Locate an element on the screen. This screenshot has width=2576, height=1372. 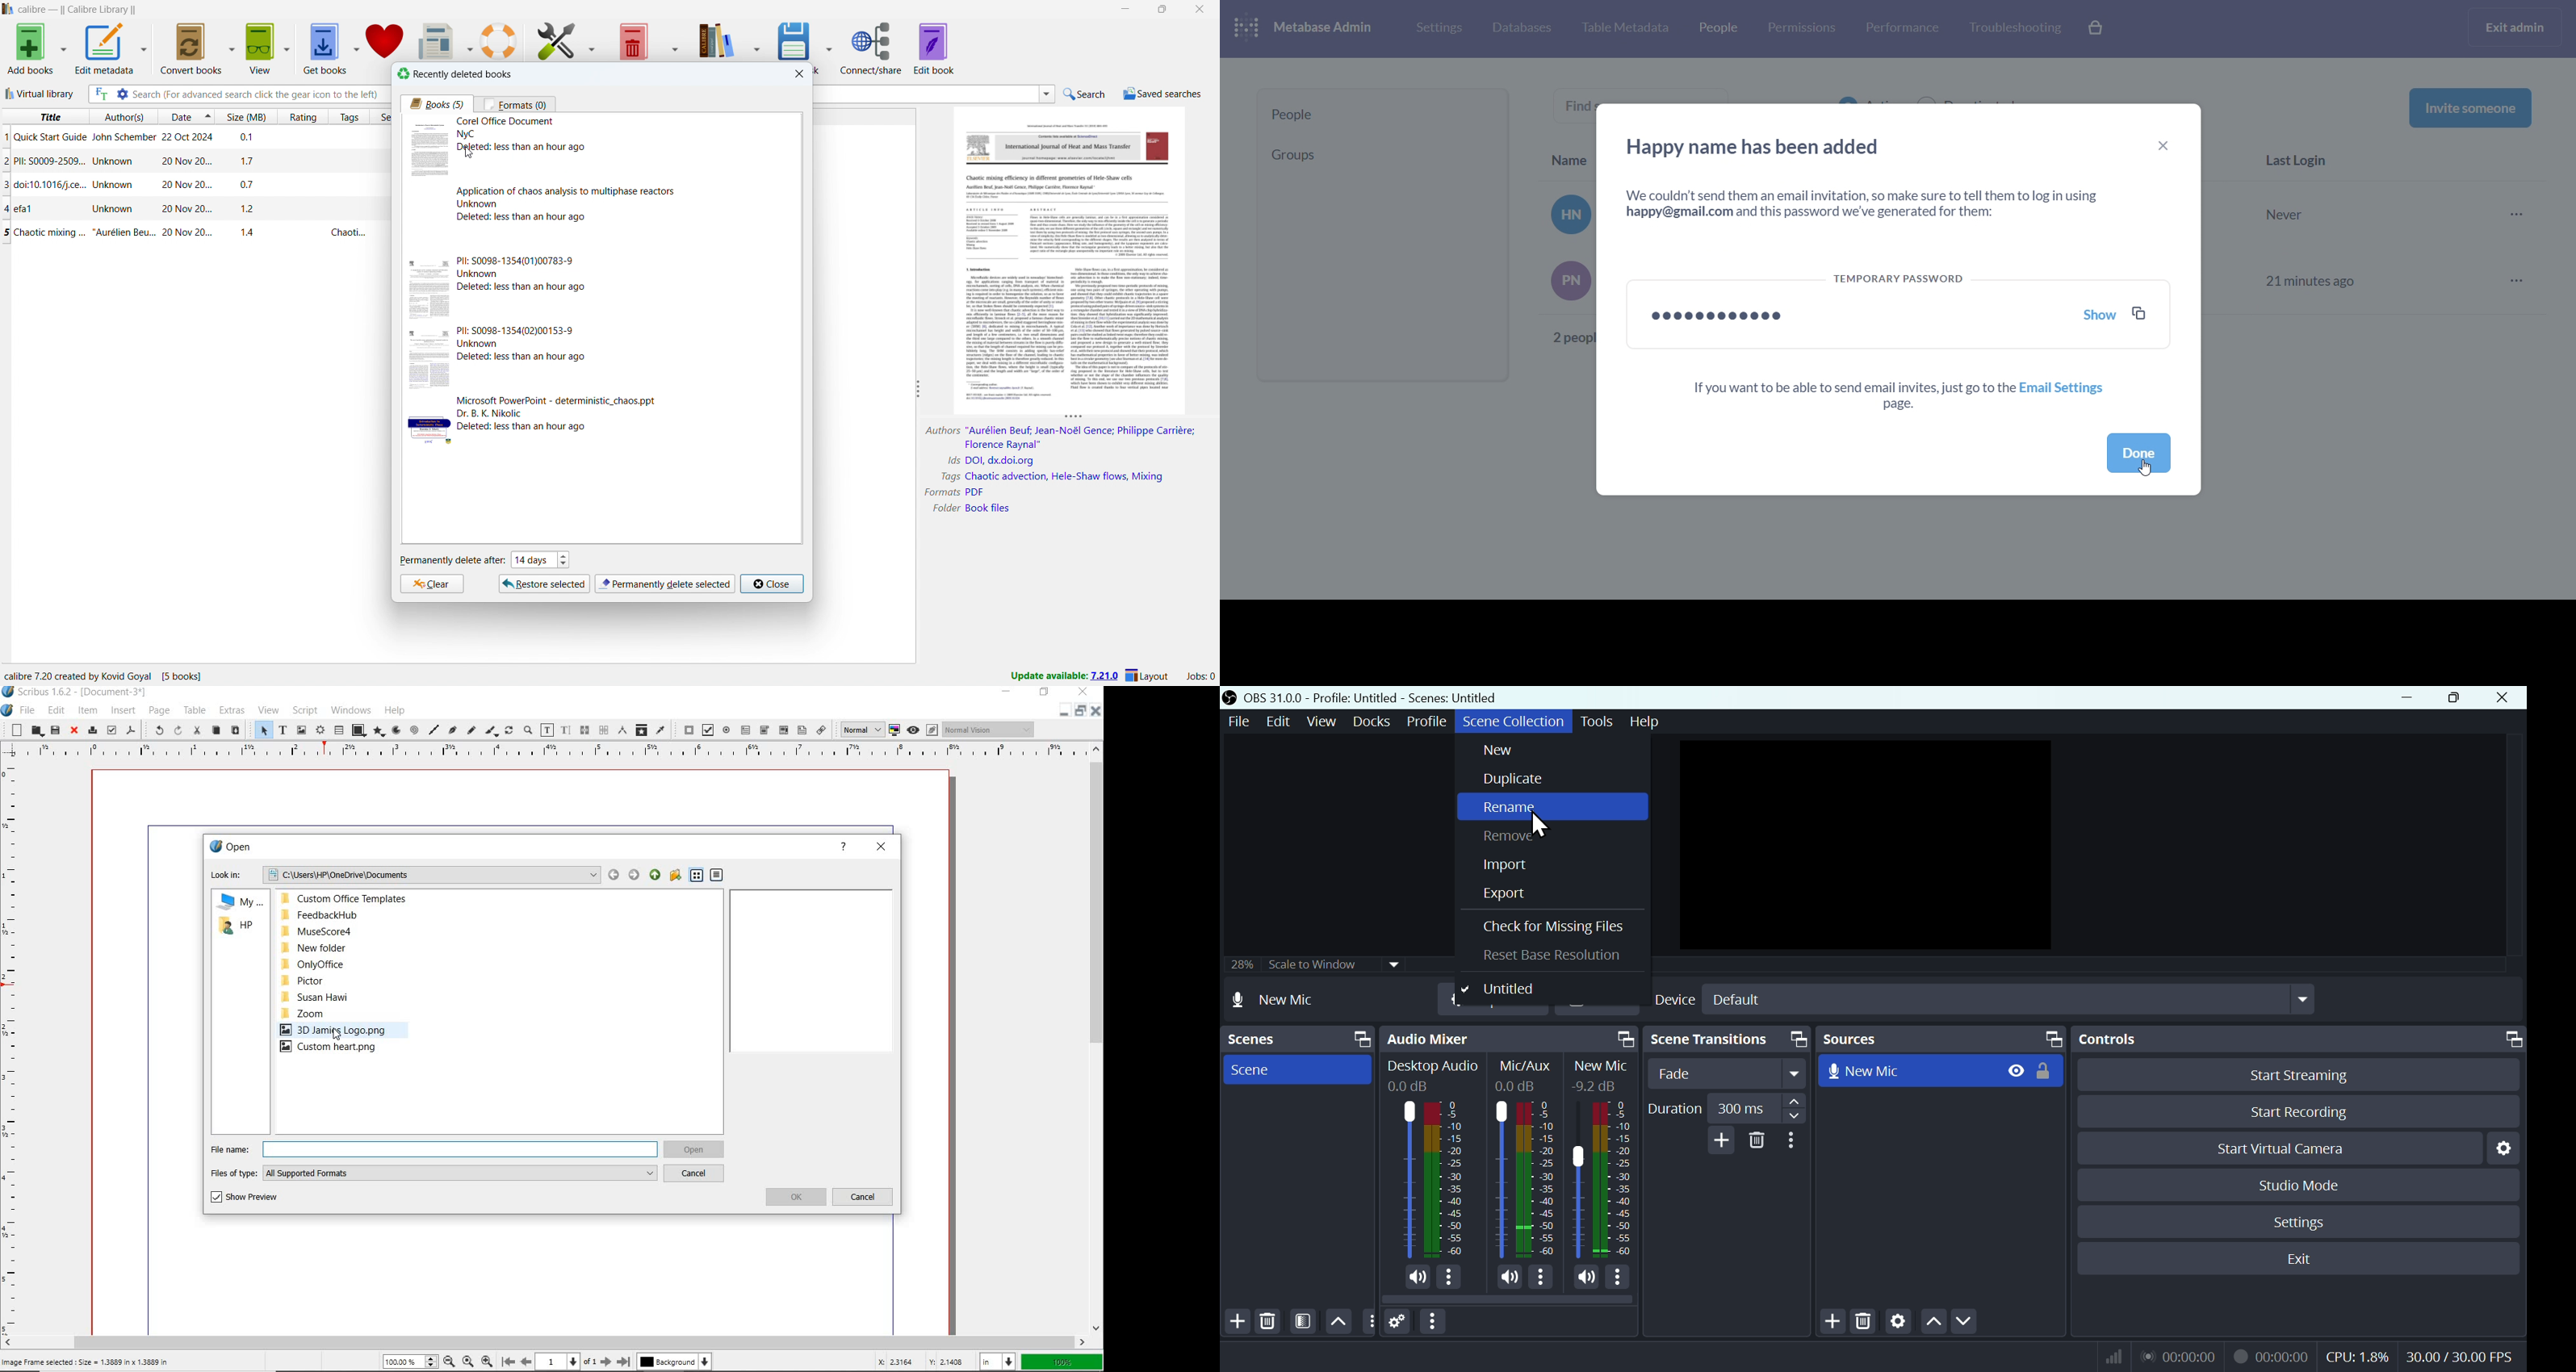
HELP is located at coordinates (396, 710).